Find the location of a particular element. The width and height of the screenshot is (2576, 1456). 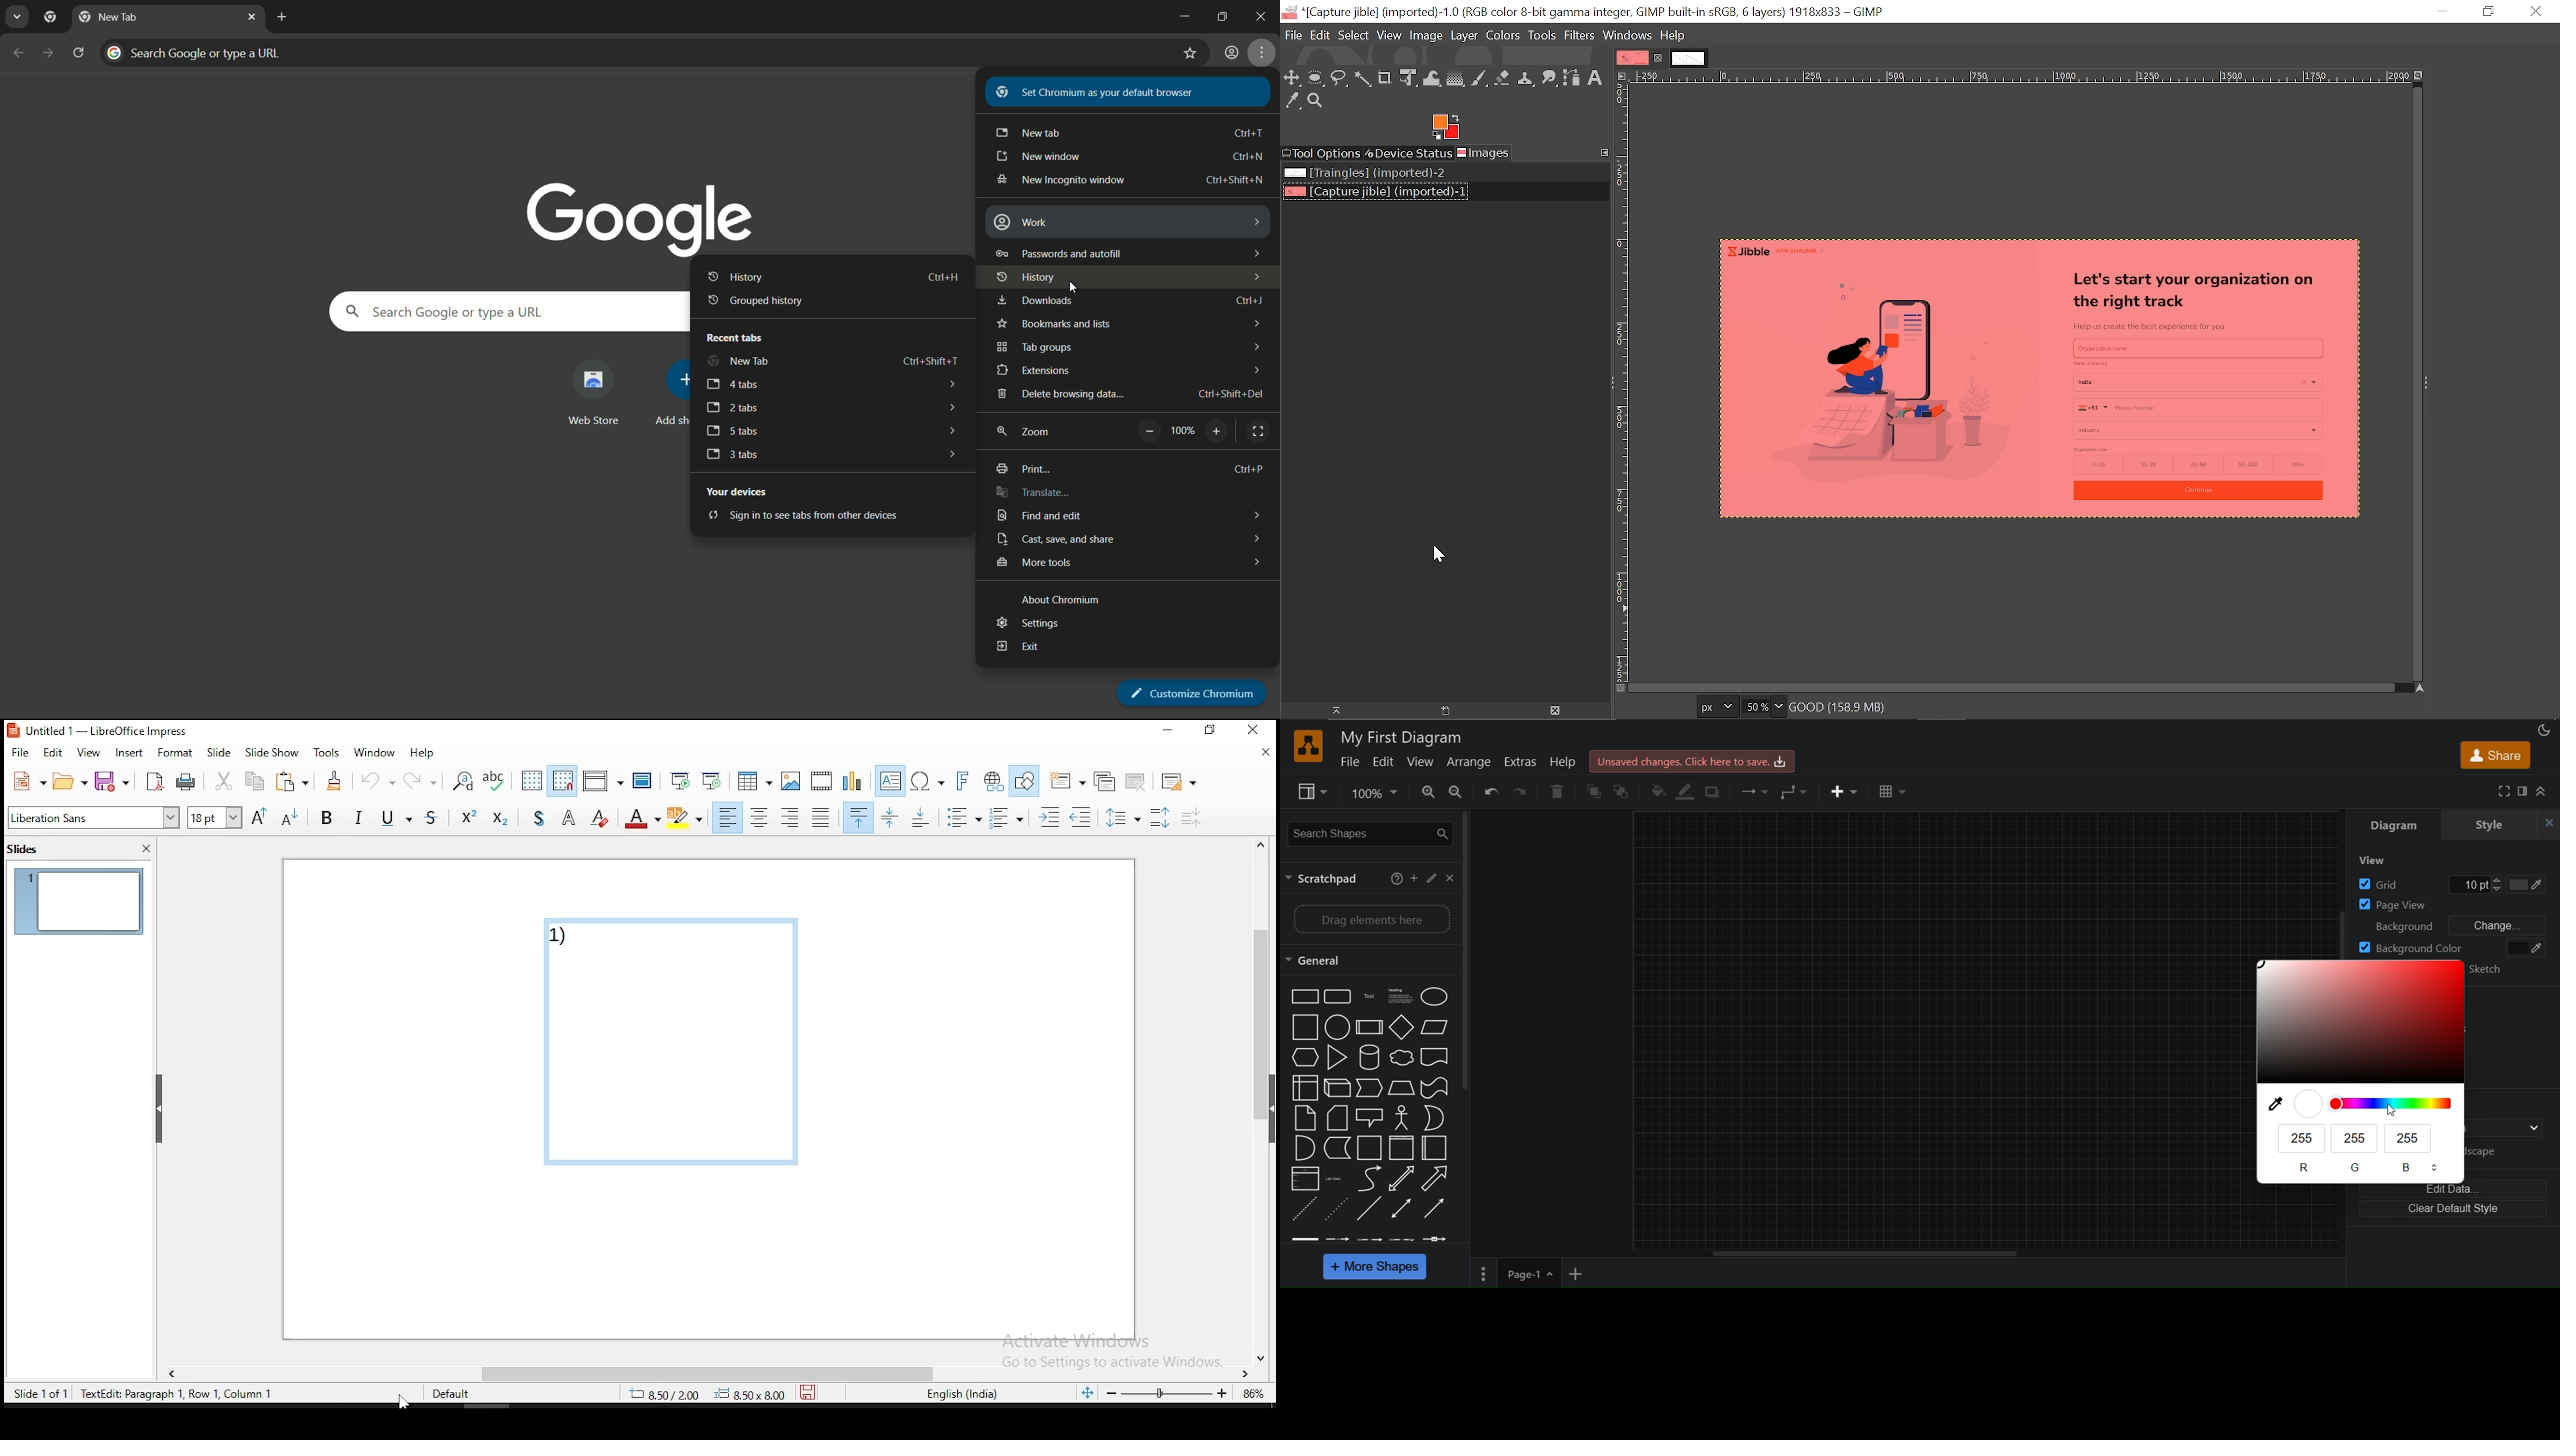

redo is located at coordinates (1522, 792).